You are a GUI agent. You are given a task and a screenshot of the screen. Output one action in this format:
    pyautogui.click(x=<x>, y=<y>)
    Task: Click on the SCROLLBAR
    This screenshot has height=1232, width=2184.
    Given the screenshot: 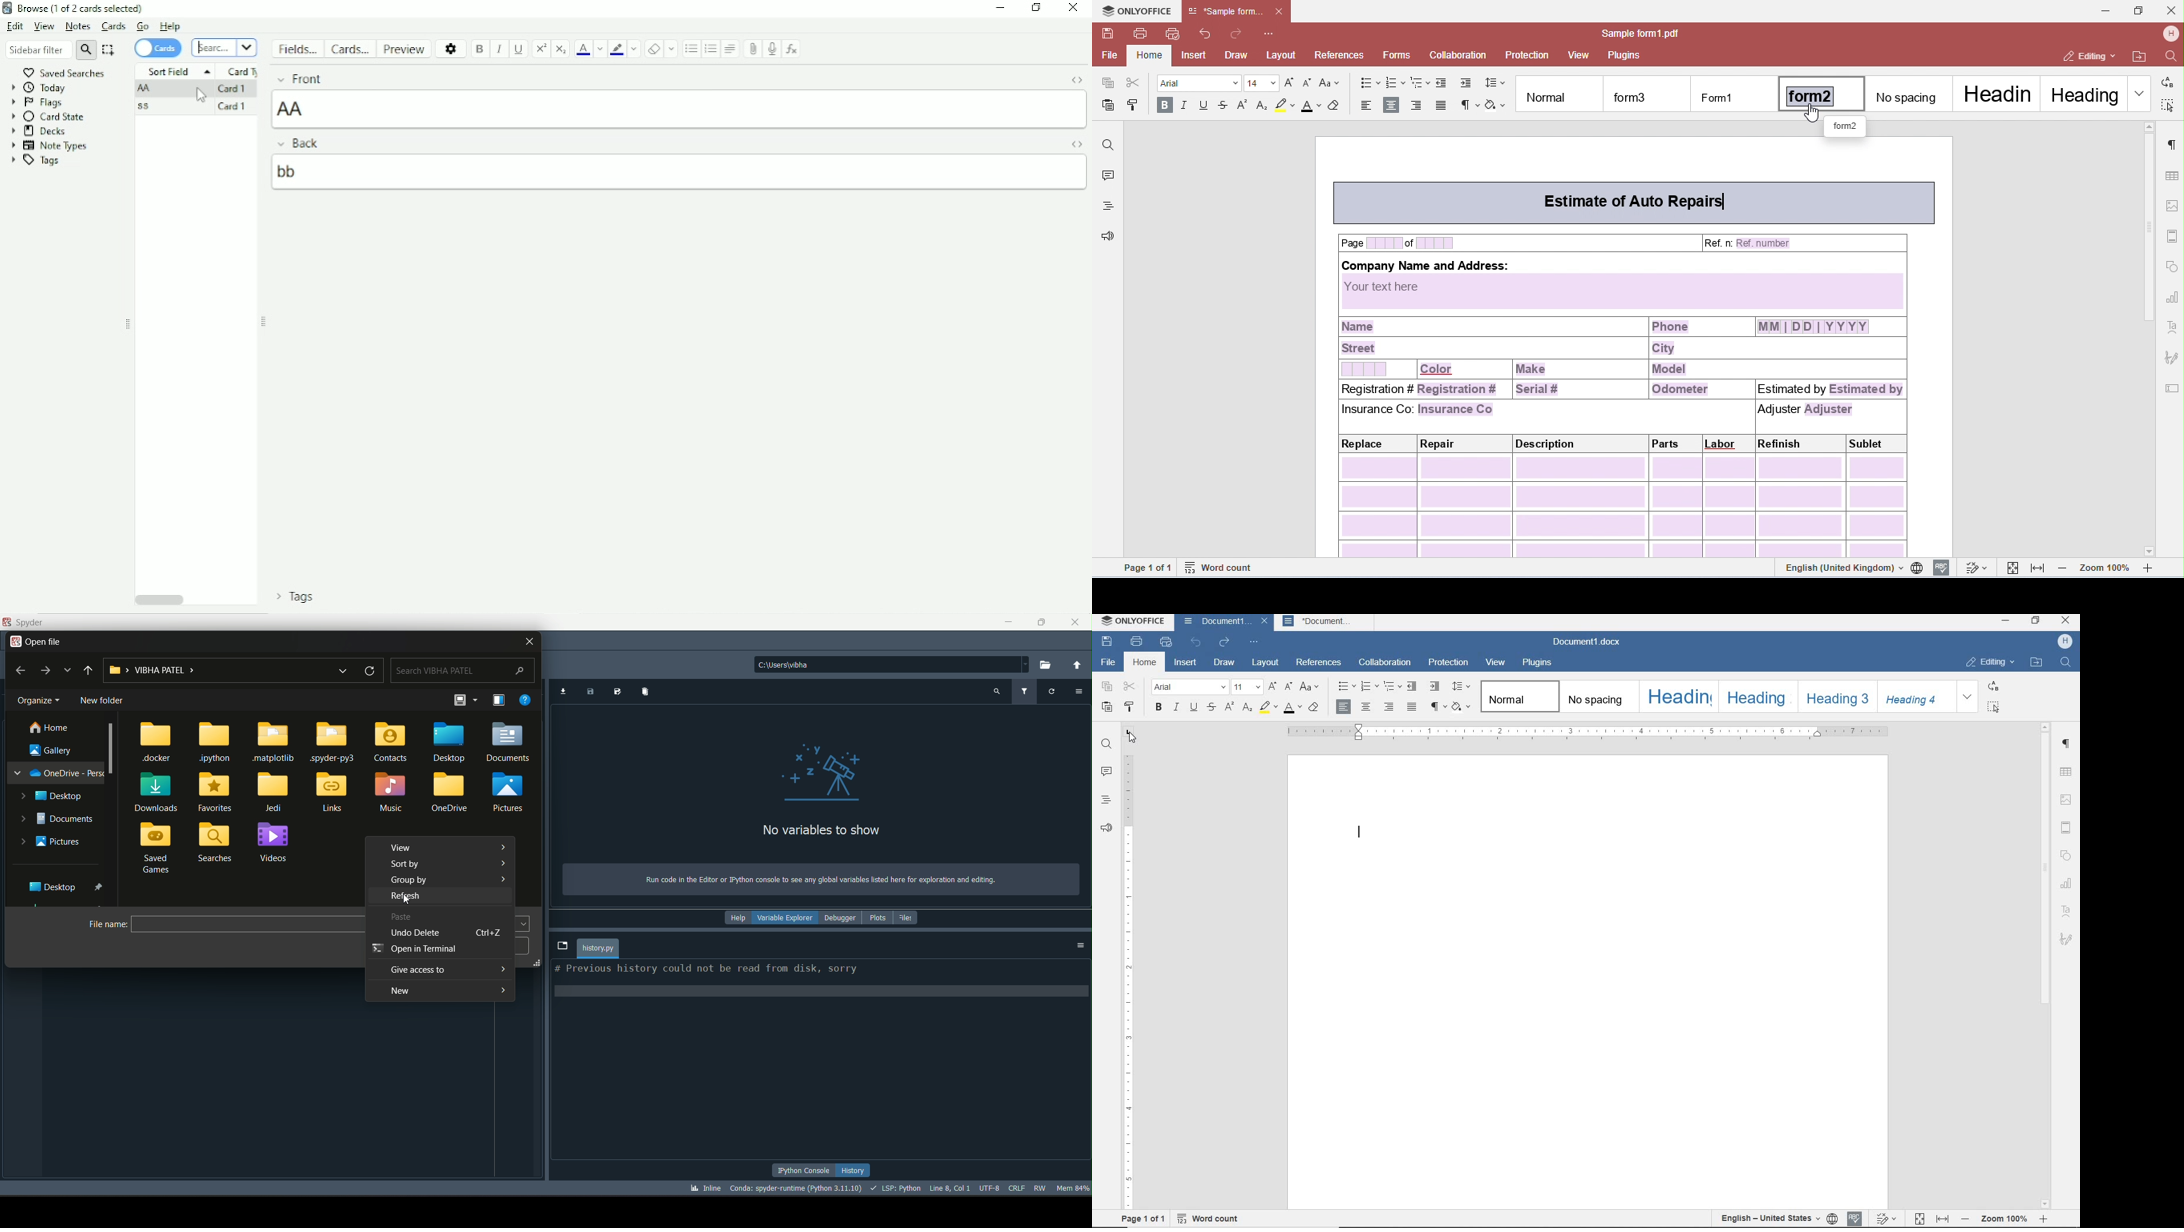 What is the action you would take?
    pyautogui.click(x=2045, y=967)
    